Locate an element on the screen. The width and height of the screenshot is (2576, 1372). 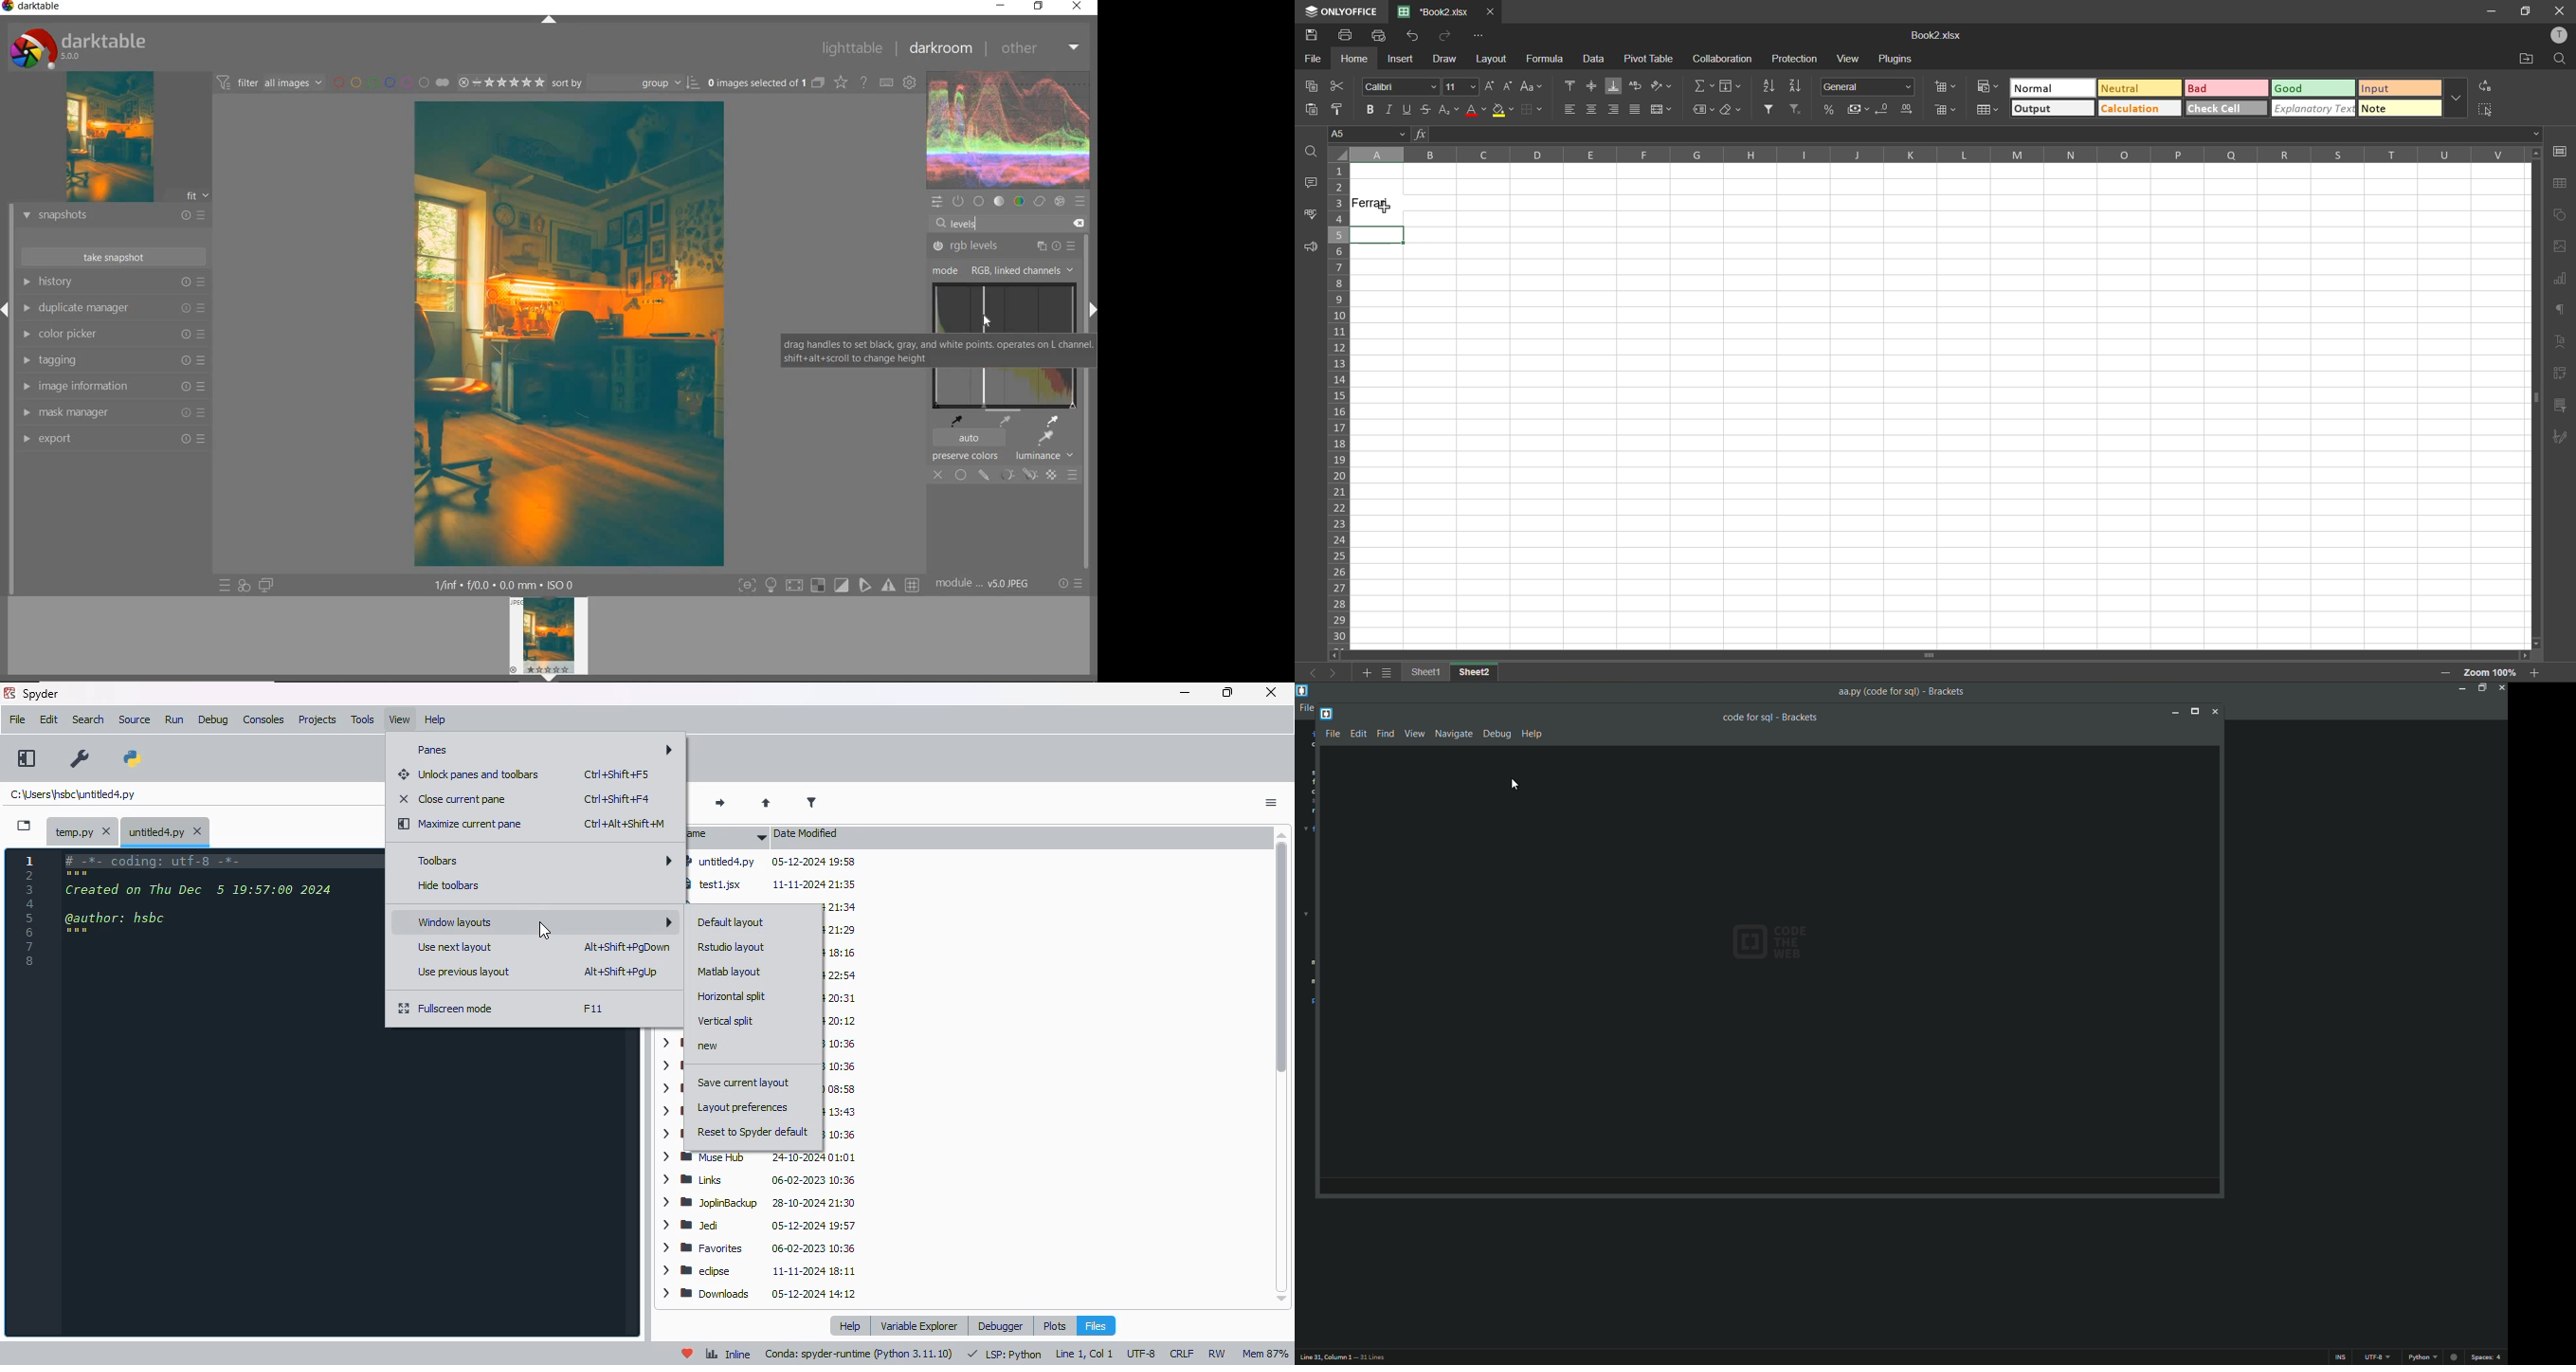
lighttable is located at coordinates (853, 50).